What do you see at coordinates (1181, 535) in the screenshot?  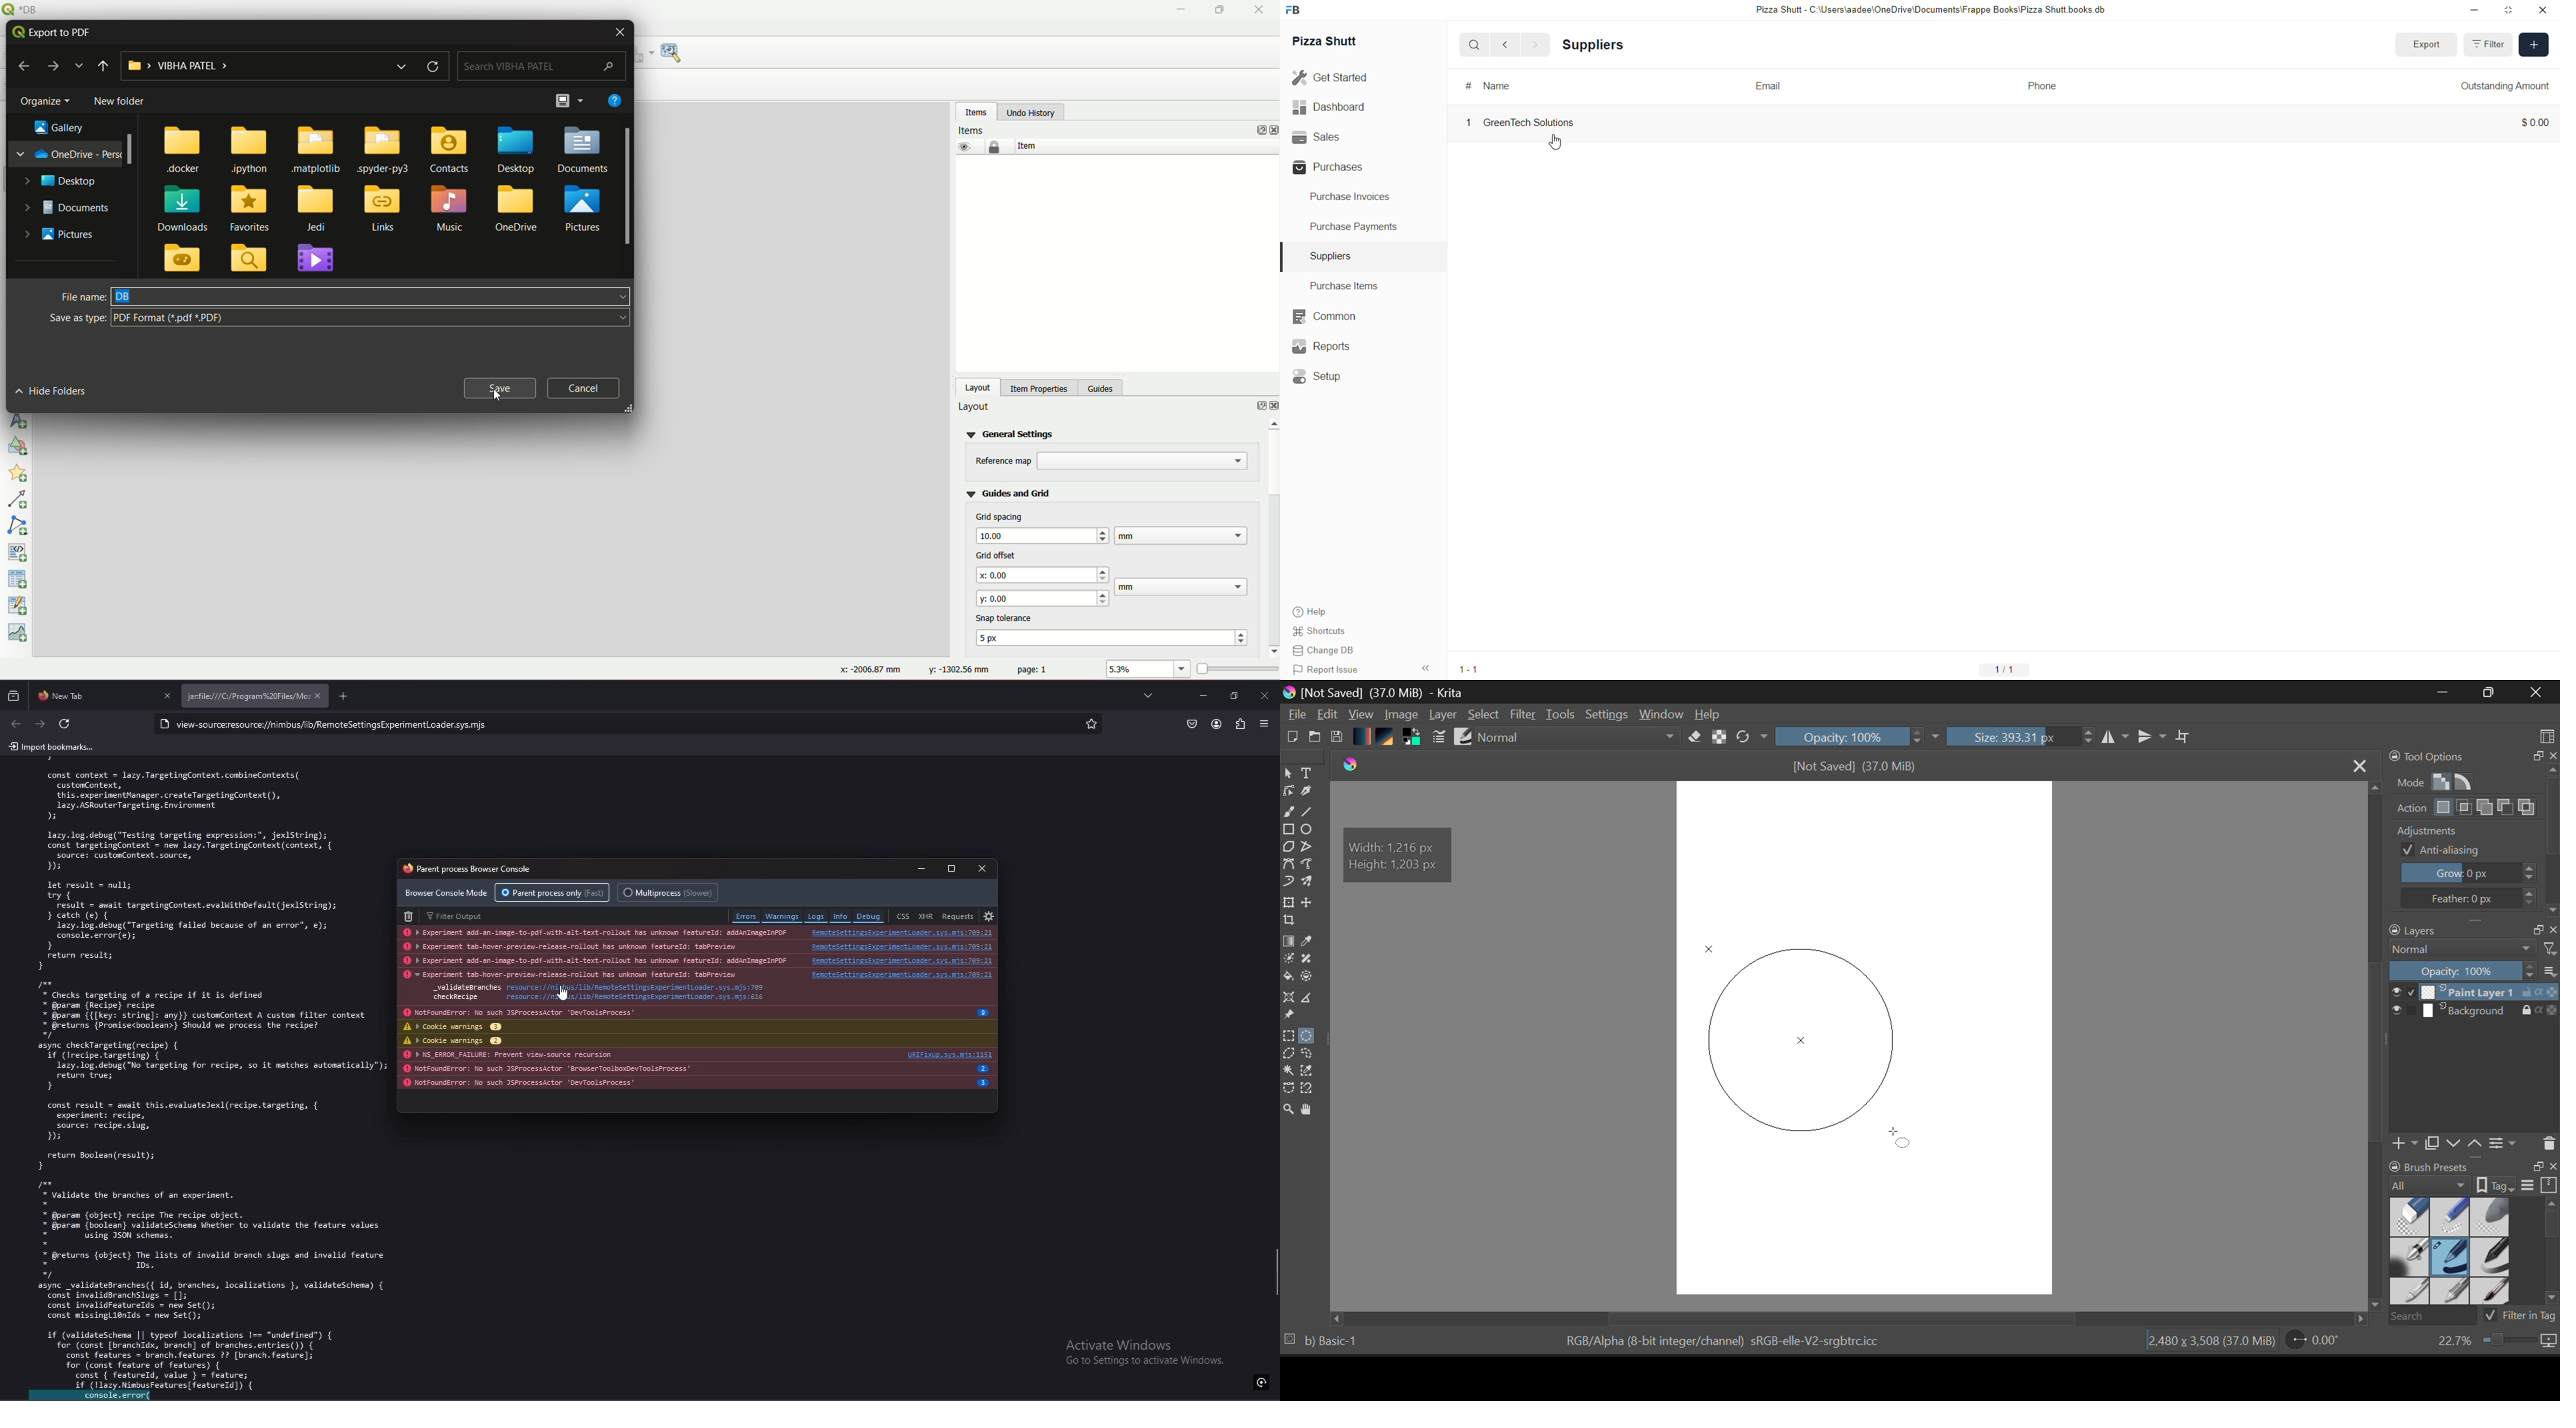 I see `text box` at bounding box center [1181, 535].